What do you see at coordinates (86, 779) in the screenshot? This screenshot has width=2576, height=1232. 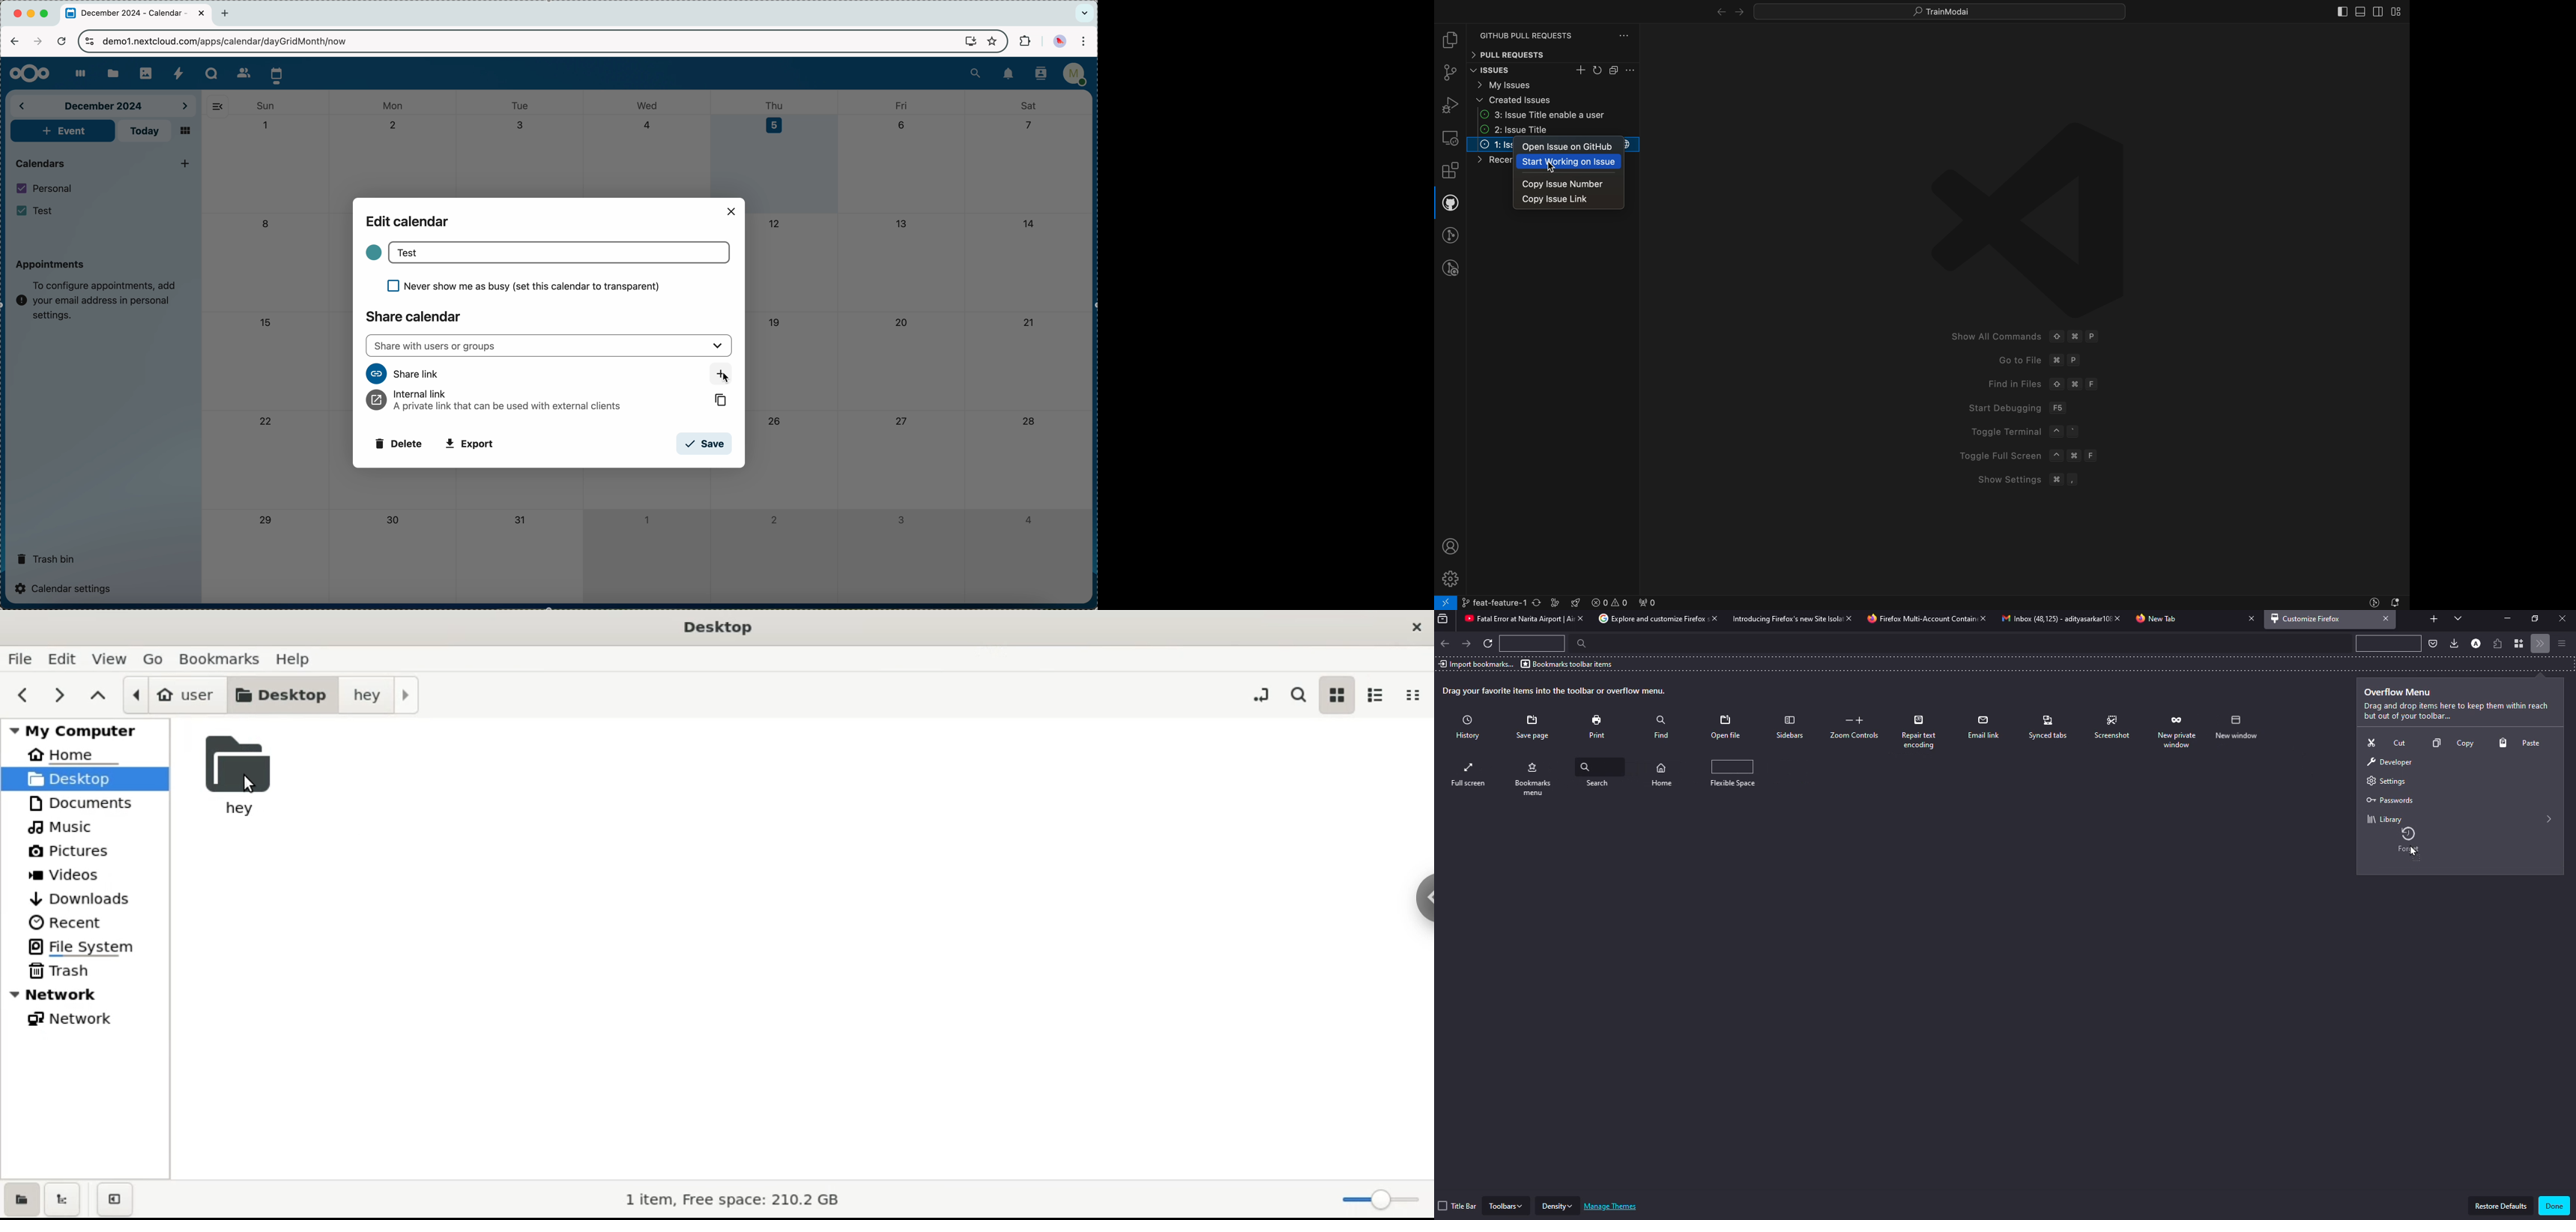 I see `desktop` at bounding box center [86, 779].